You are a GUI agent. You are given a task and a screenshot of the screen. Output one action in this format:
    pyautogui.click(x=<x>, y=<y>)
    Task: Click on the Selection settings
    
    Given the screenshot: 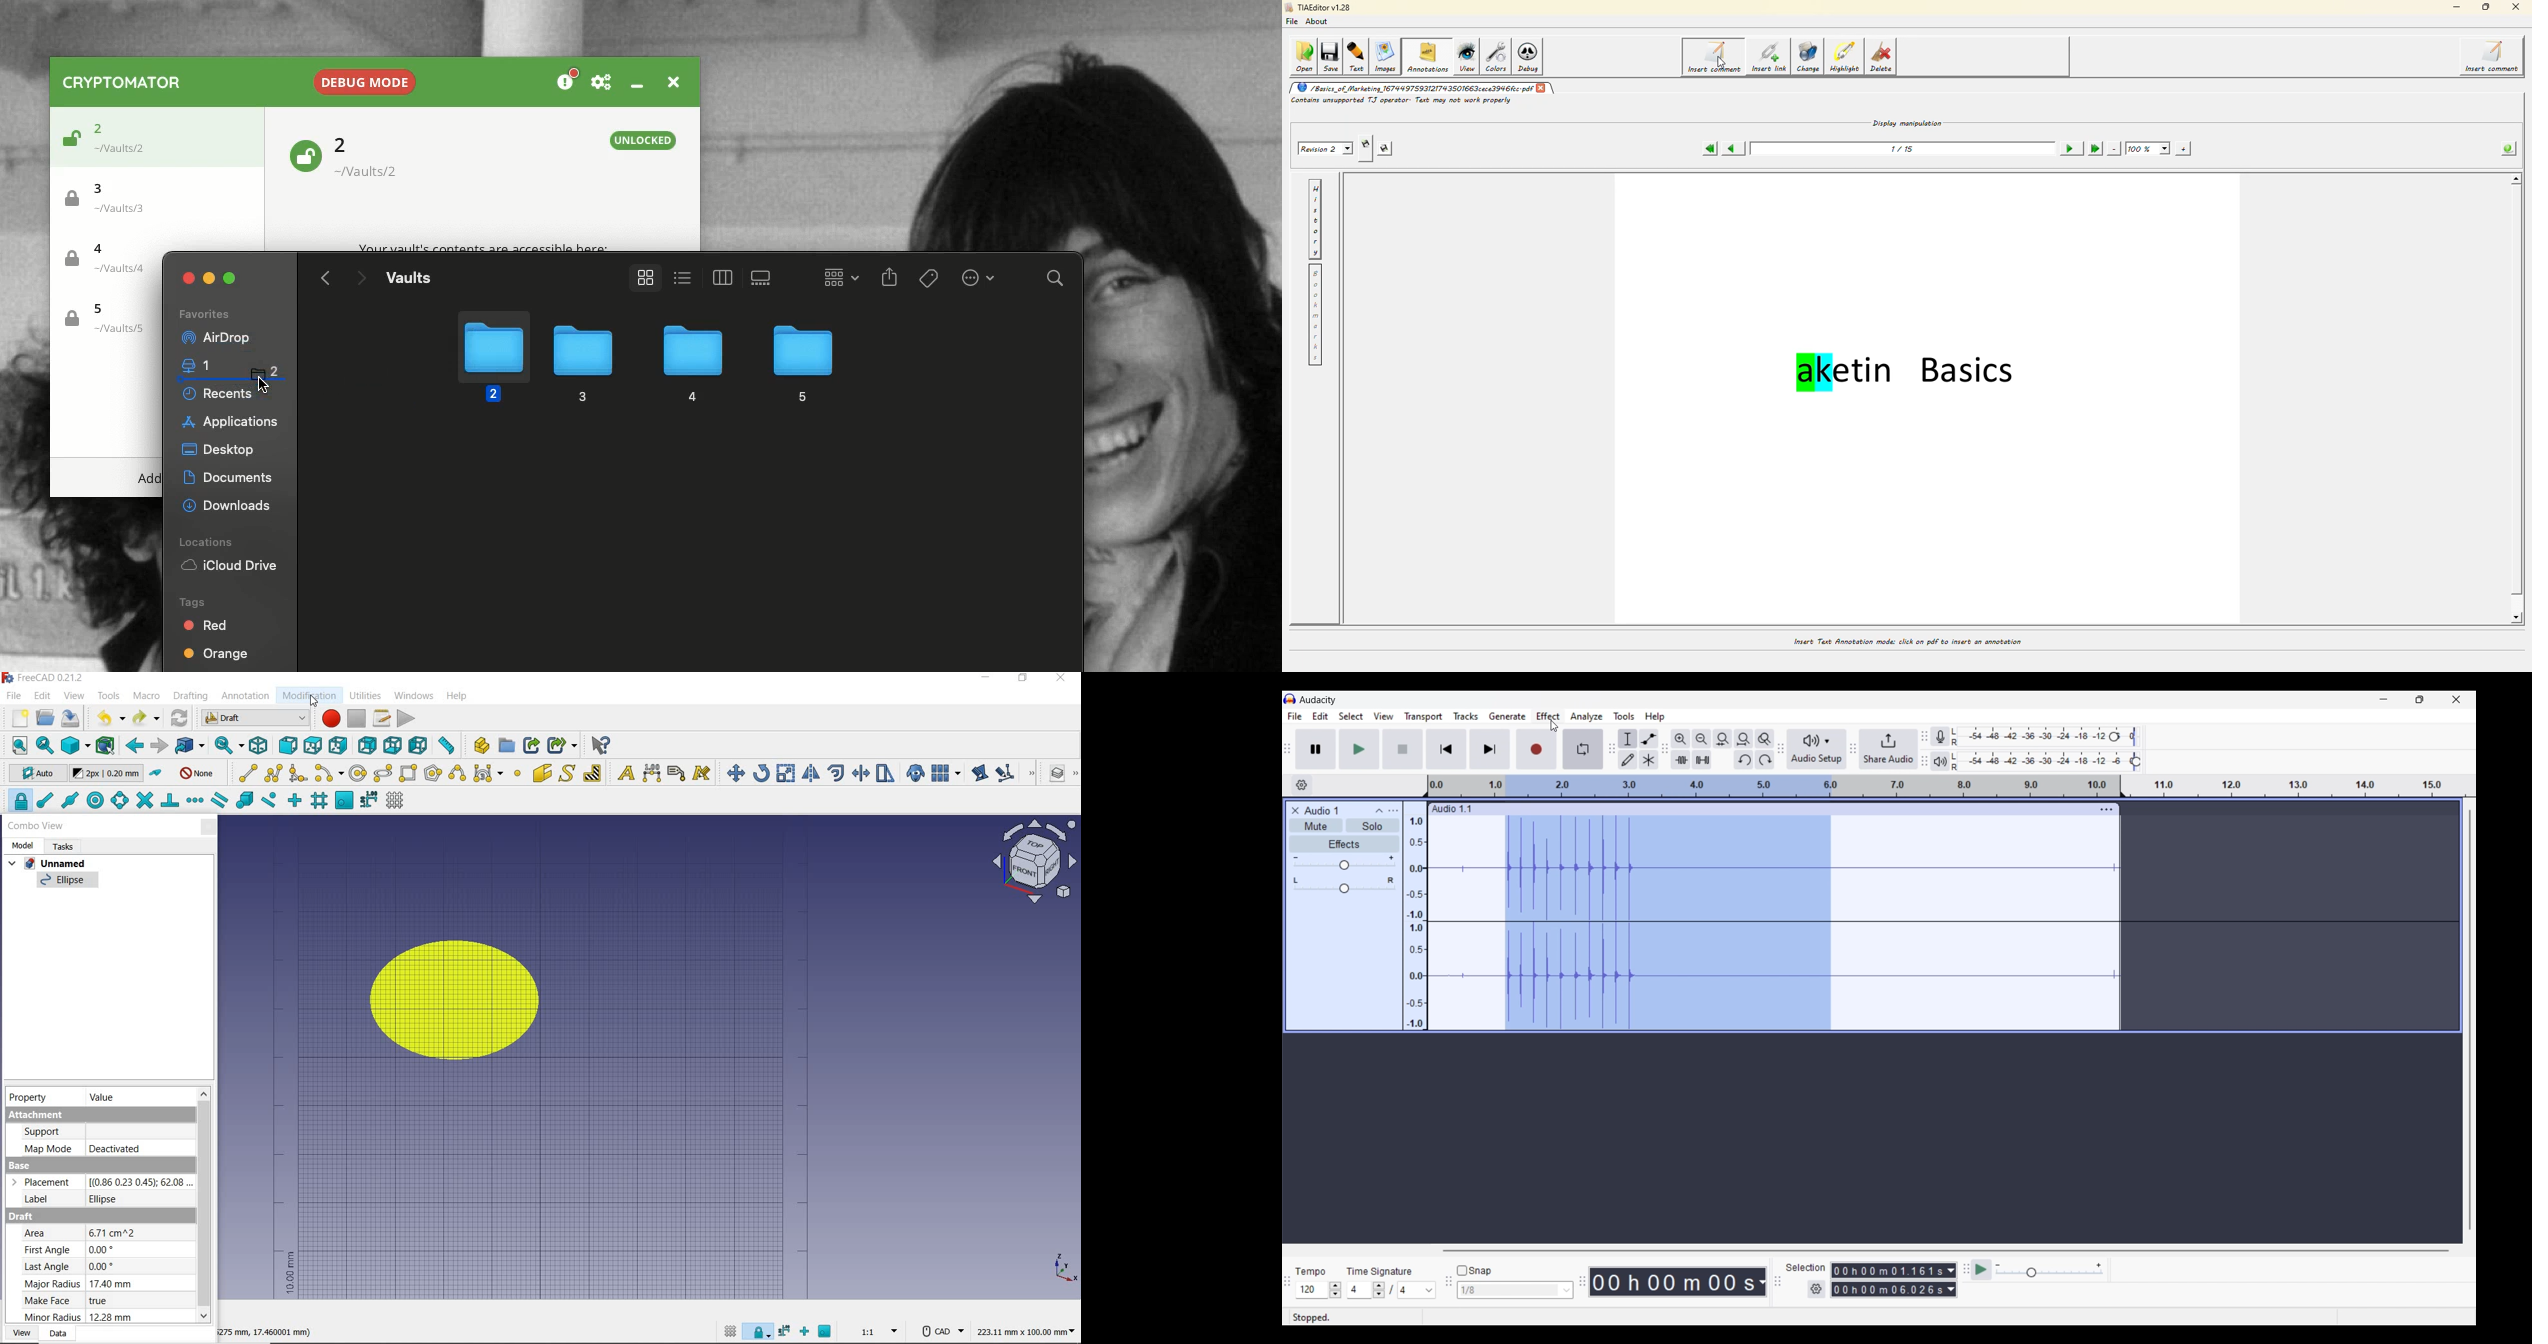 What is the action you would take?
    pyautogui.click(x=1817, y=1289)
    